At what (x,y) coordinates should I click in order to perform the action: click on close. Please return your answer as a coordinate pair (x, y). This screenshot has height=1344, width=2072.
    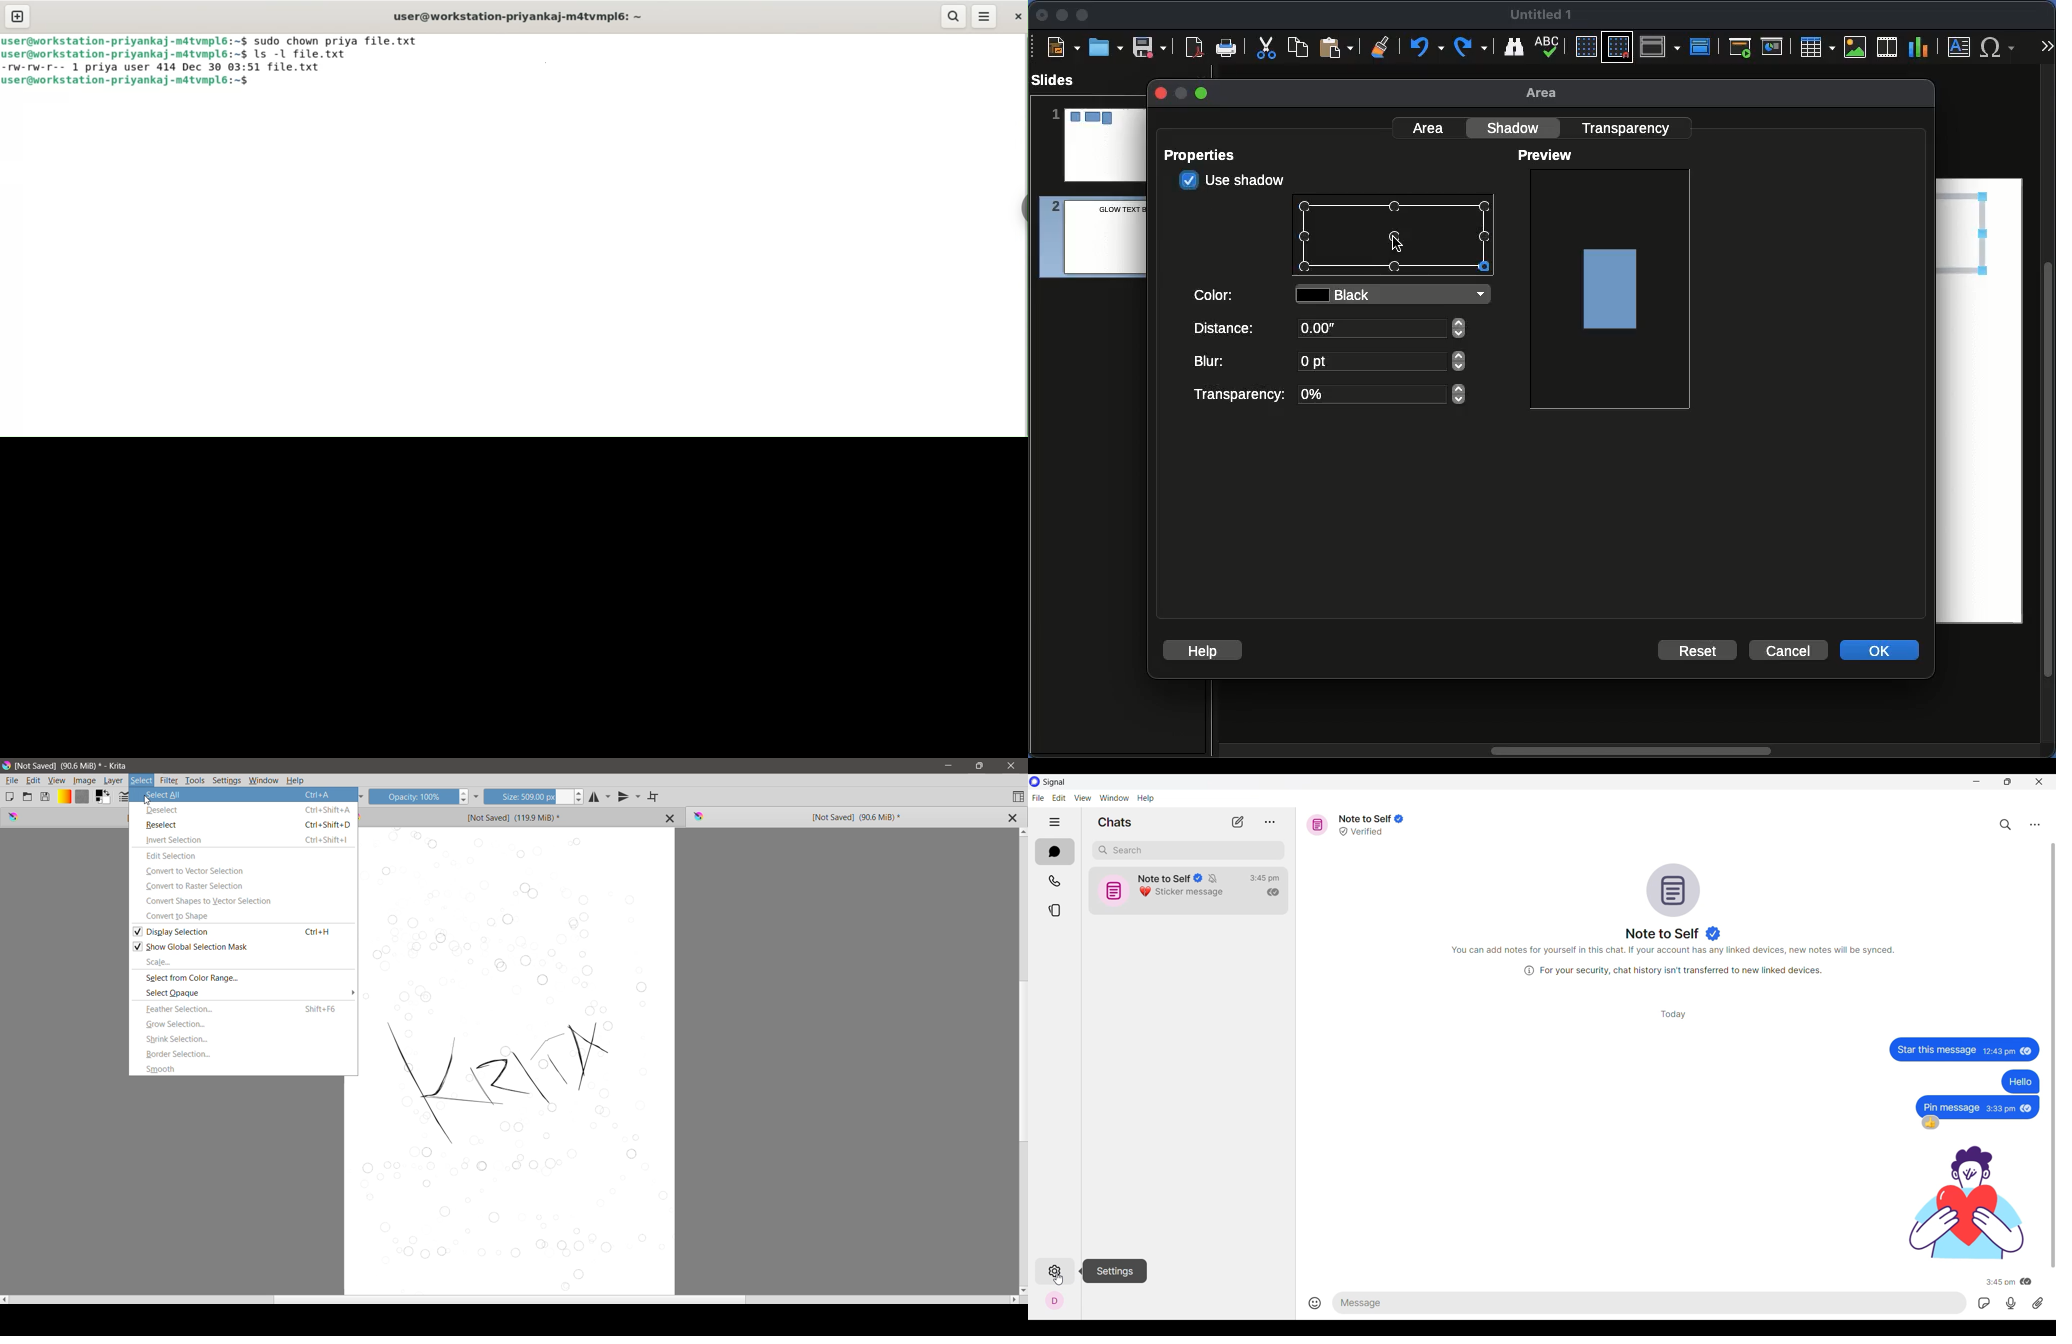
    Looking at the image, I should click on (1159, 93).